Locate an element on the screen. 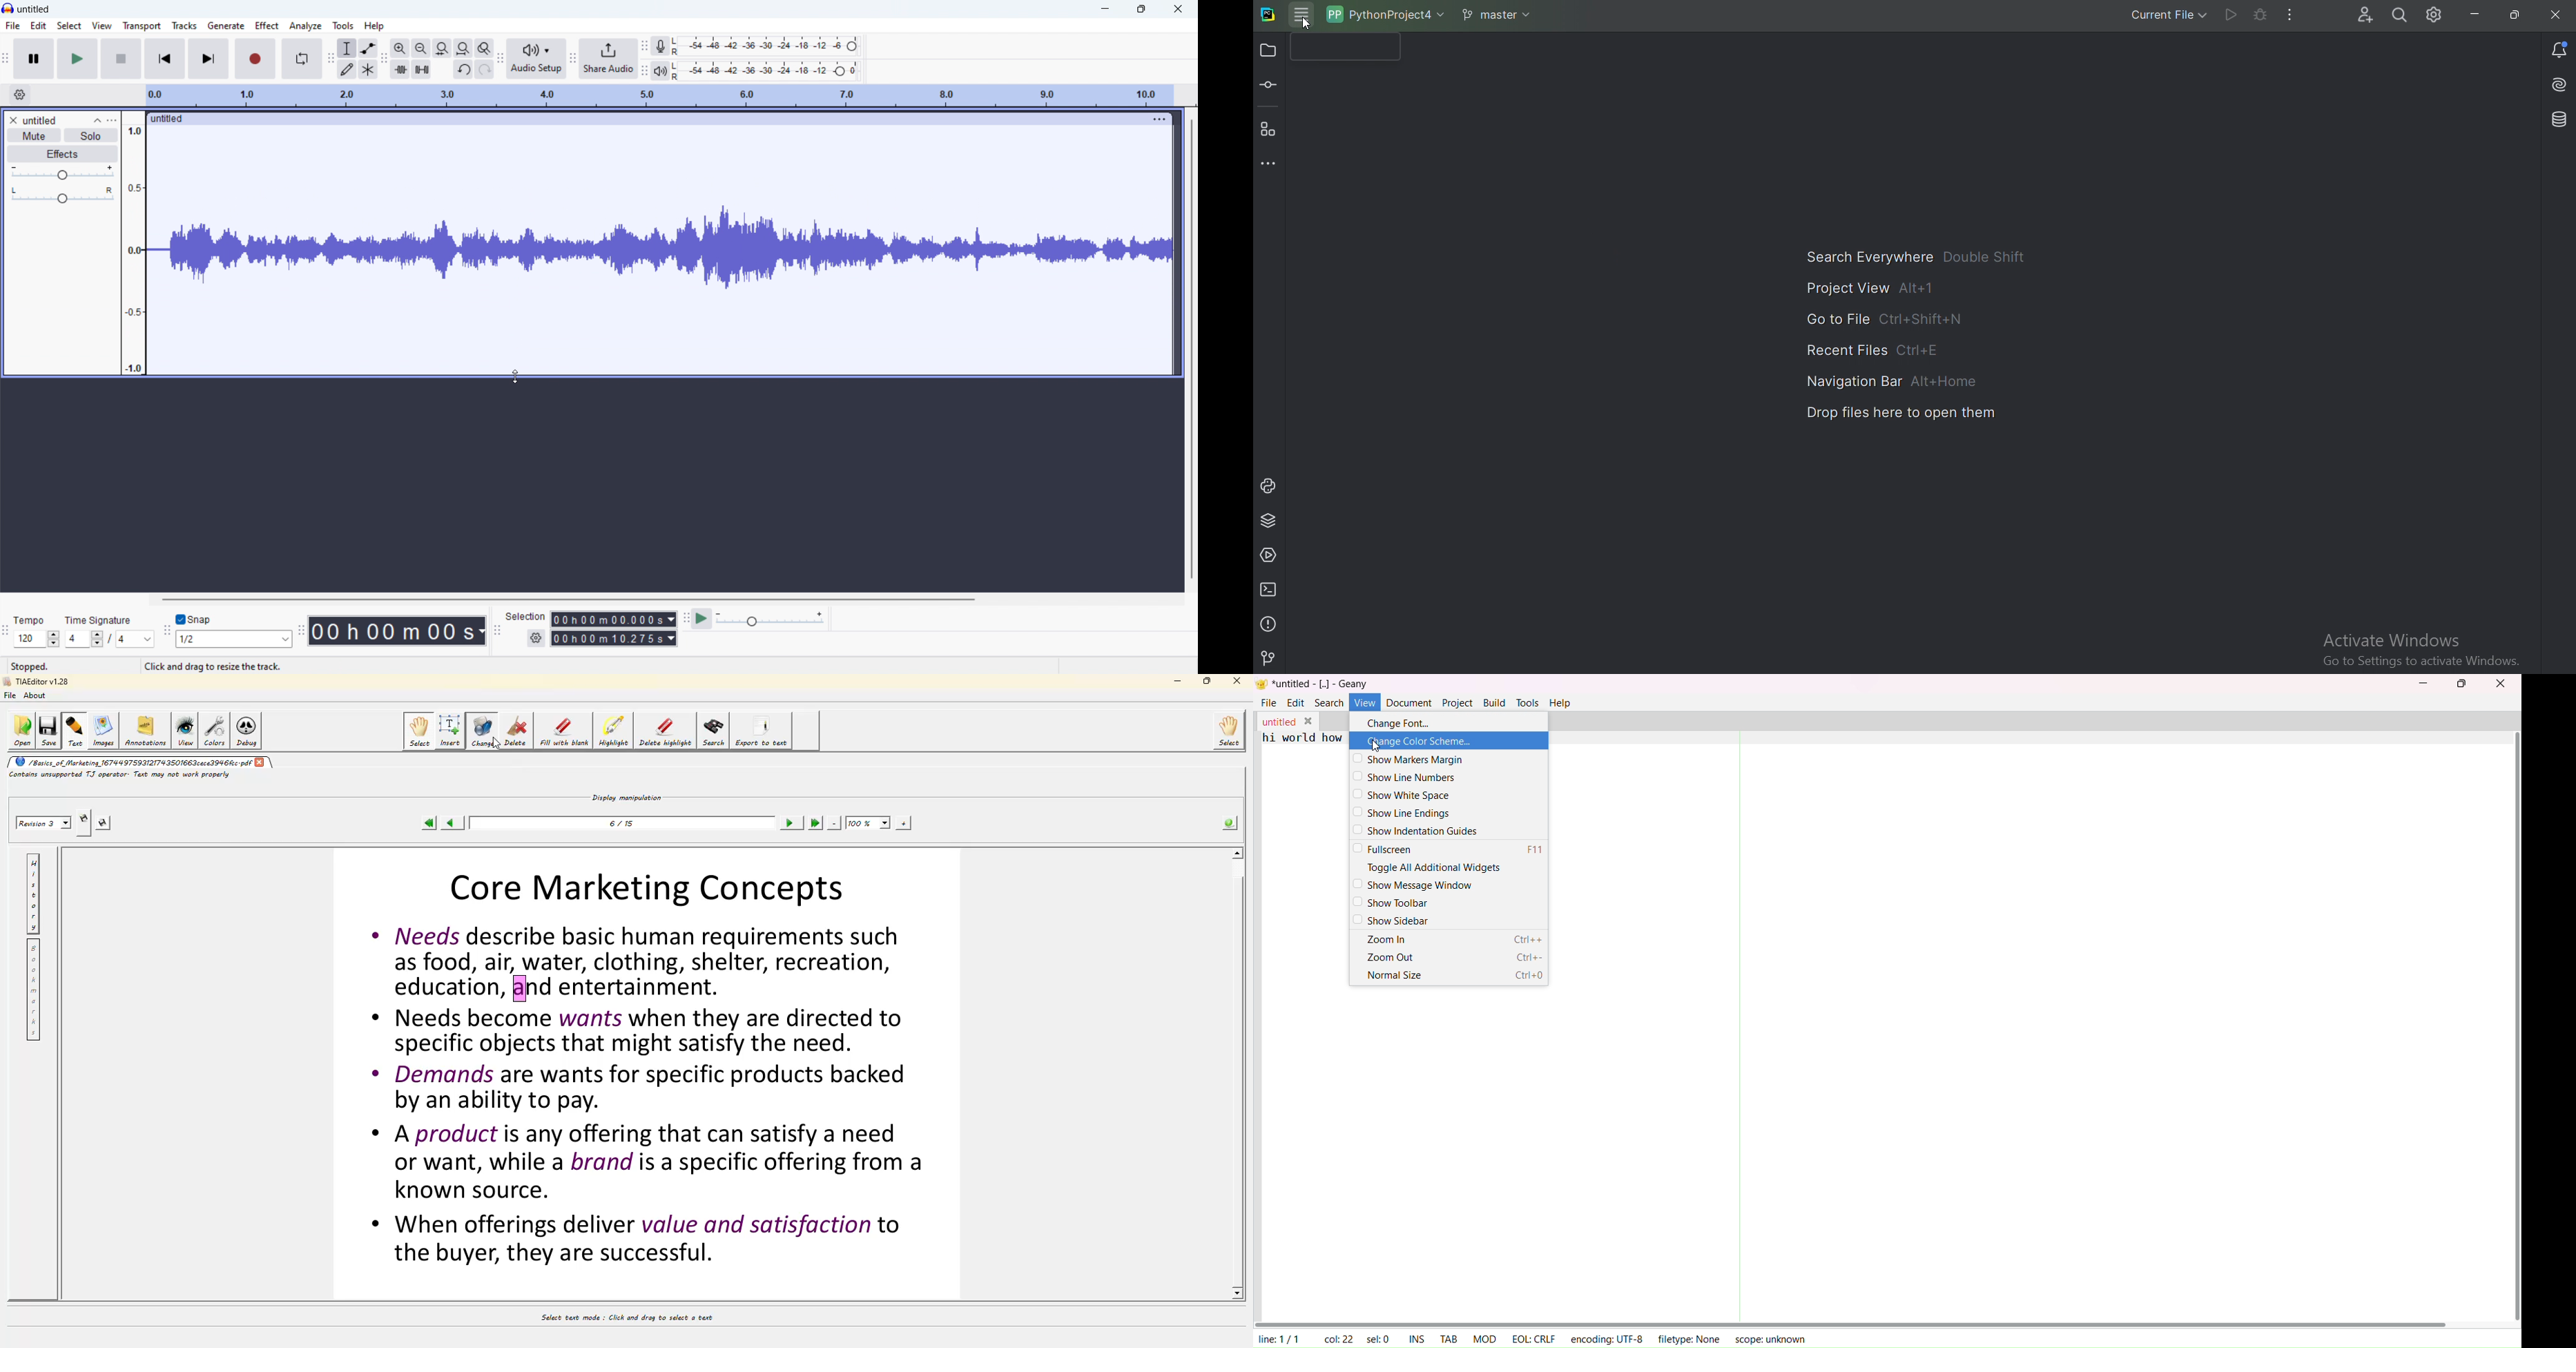 The width and height of the screenshot is (2576, 1372). Current file is located at coordinates (2158, 15).